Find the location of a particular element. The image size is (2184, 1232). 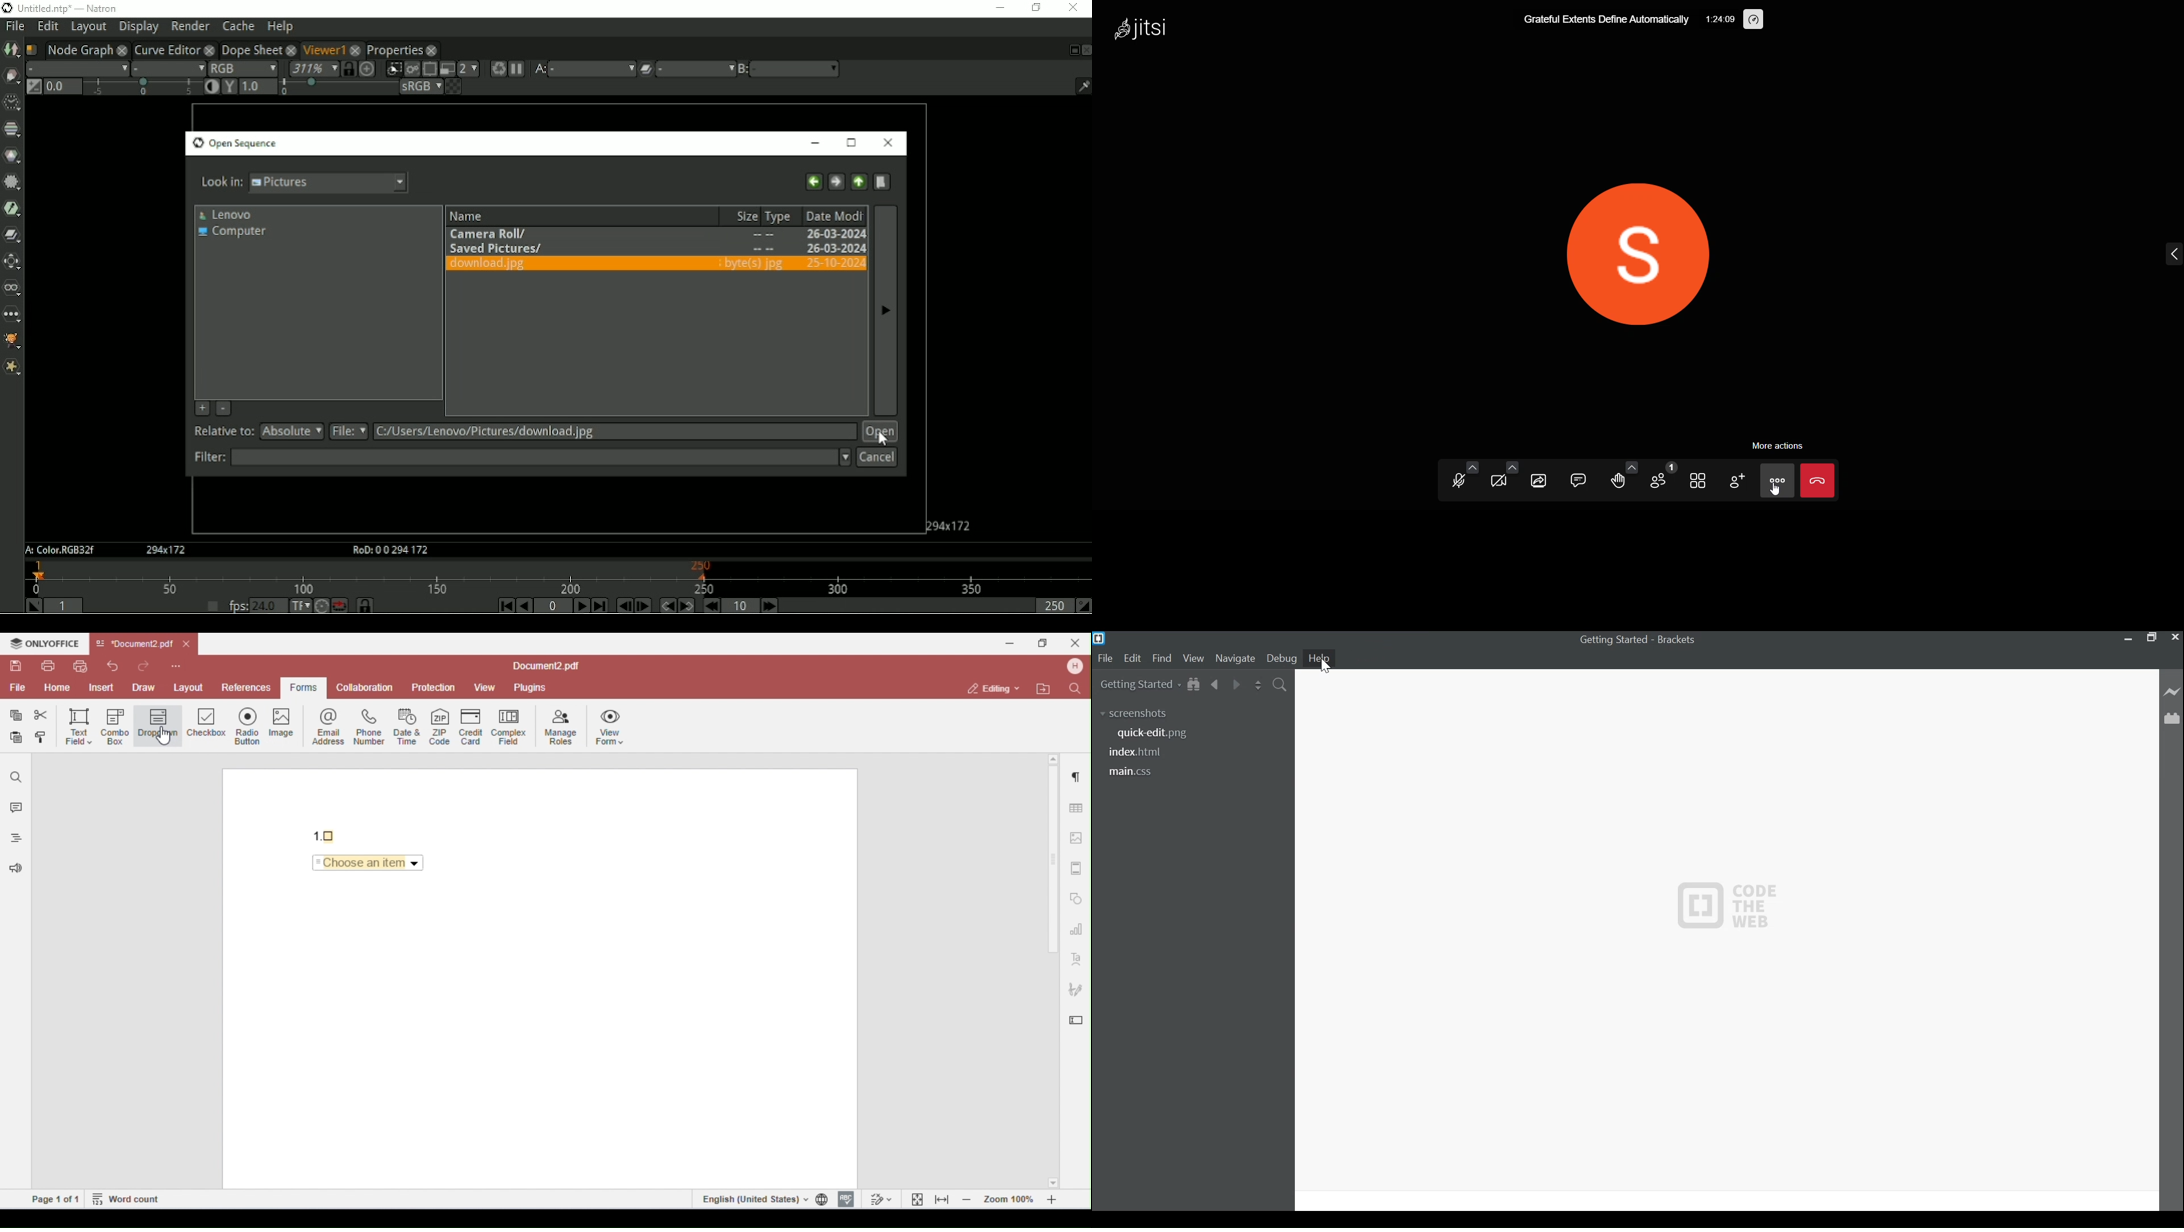

Manage Extensions is located at coordinates (2174, 717).